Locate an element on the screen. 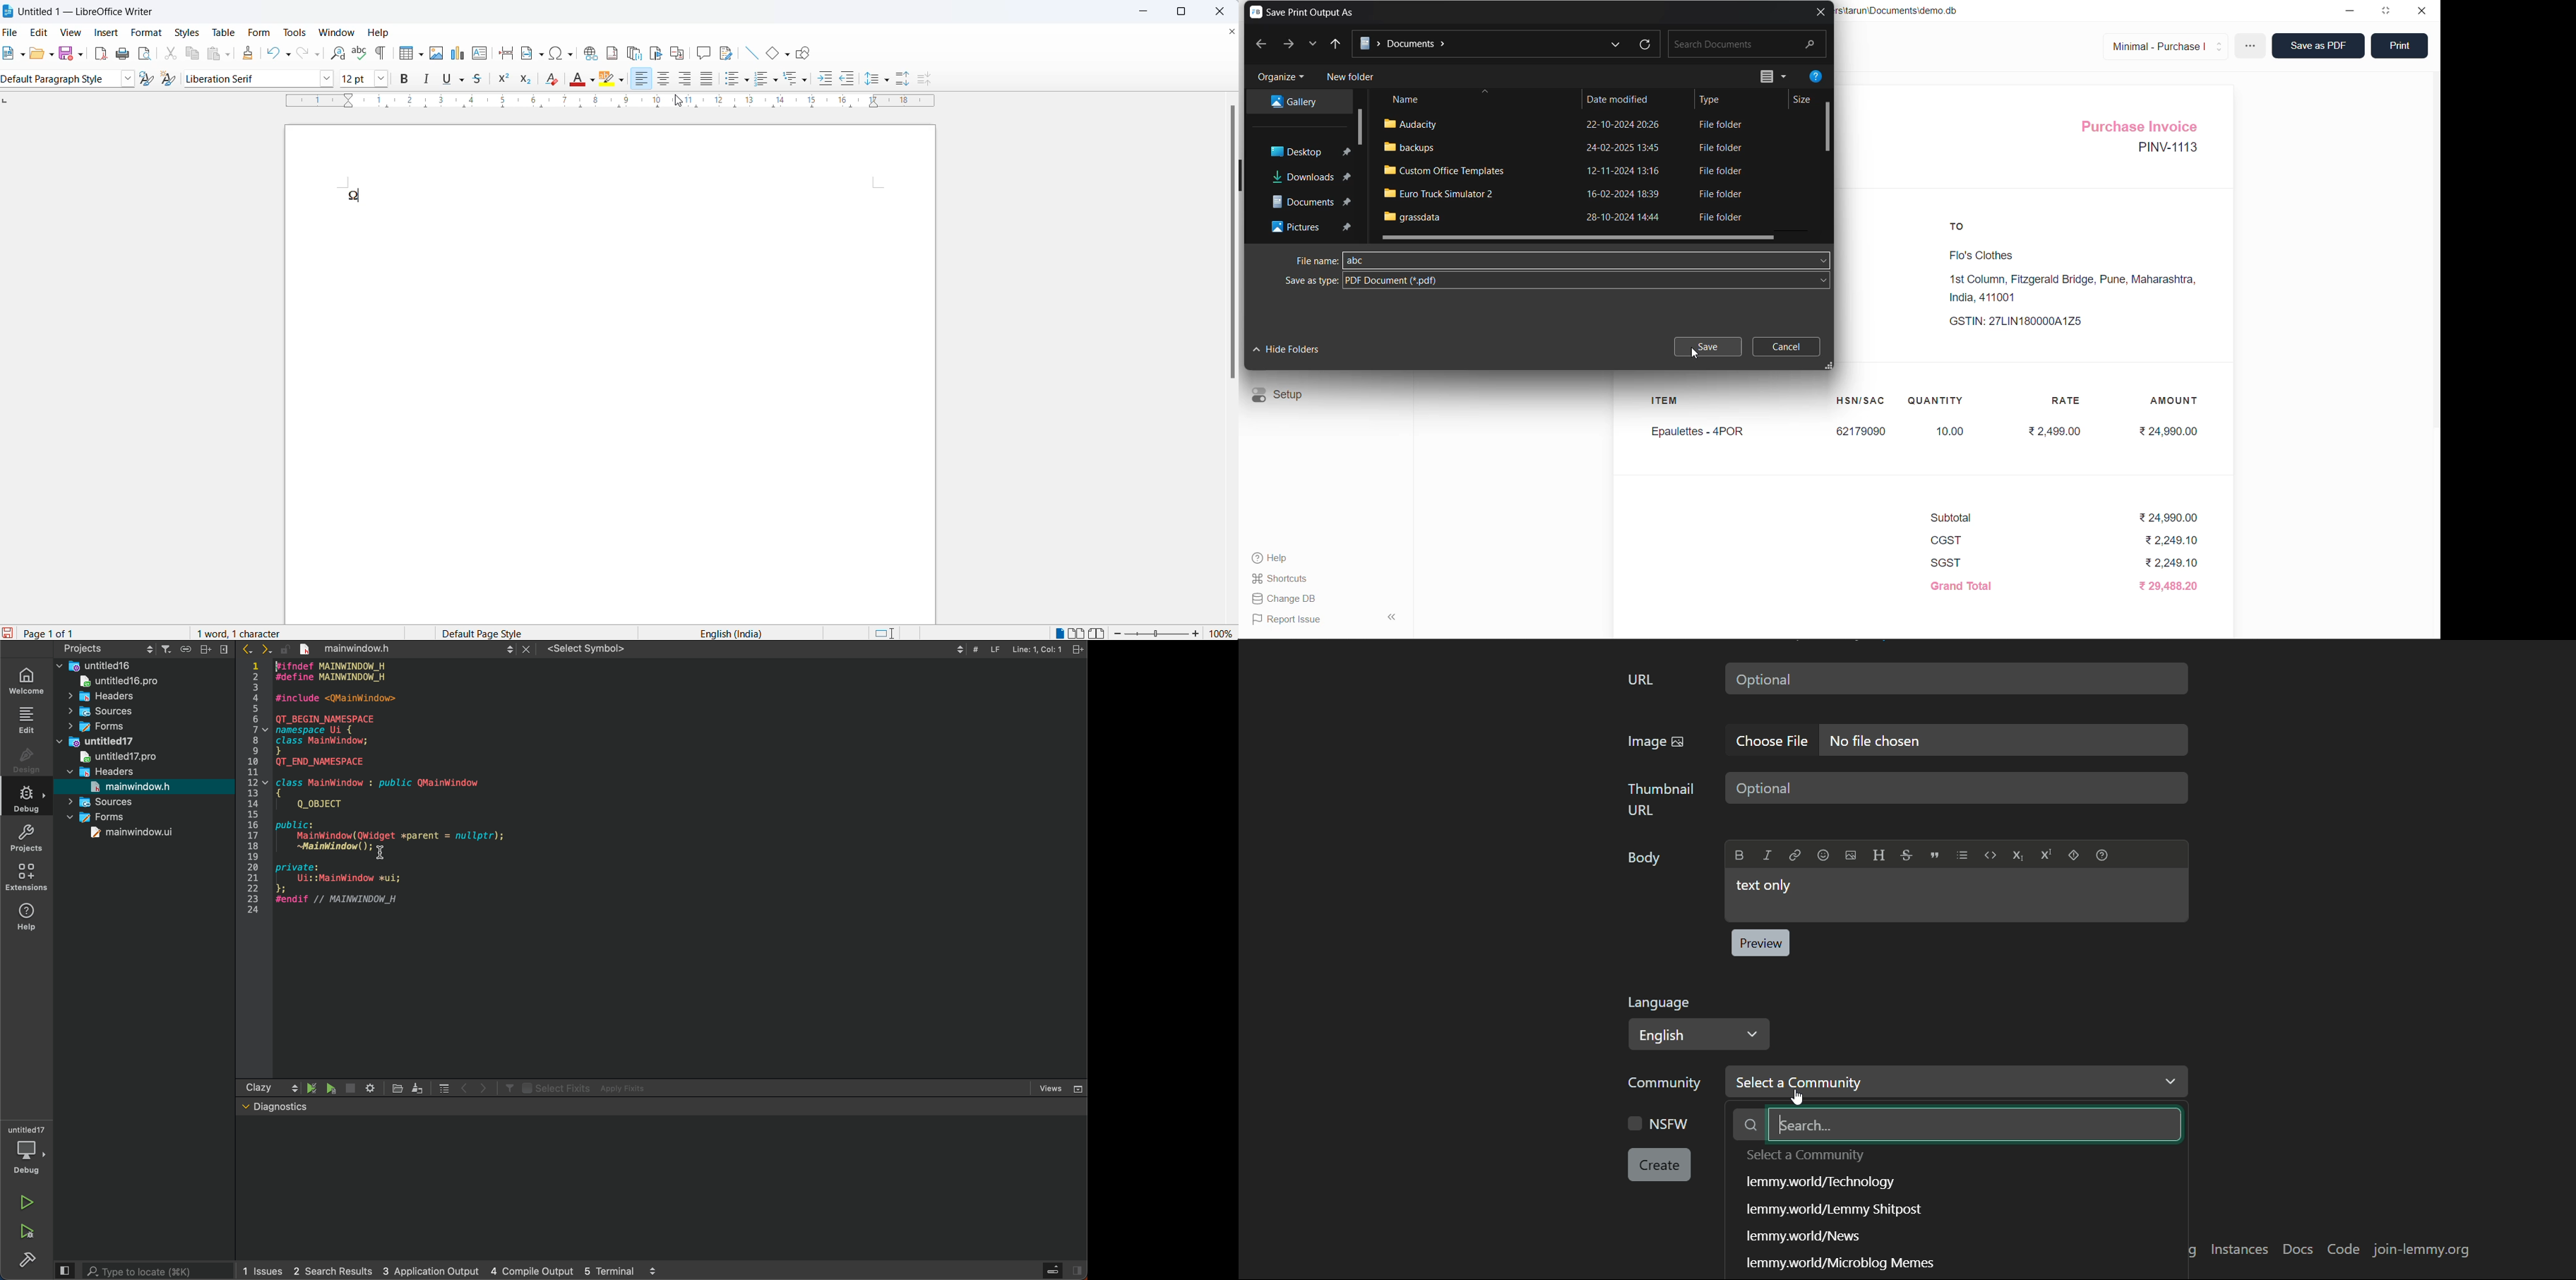 Image resolution: width=2576 pixels, height=1288 pixels. Formatting help is located at coordinates (2102, 855).